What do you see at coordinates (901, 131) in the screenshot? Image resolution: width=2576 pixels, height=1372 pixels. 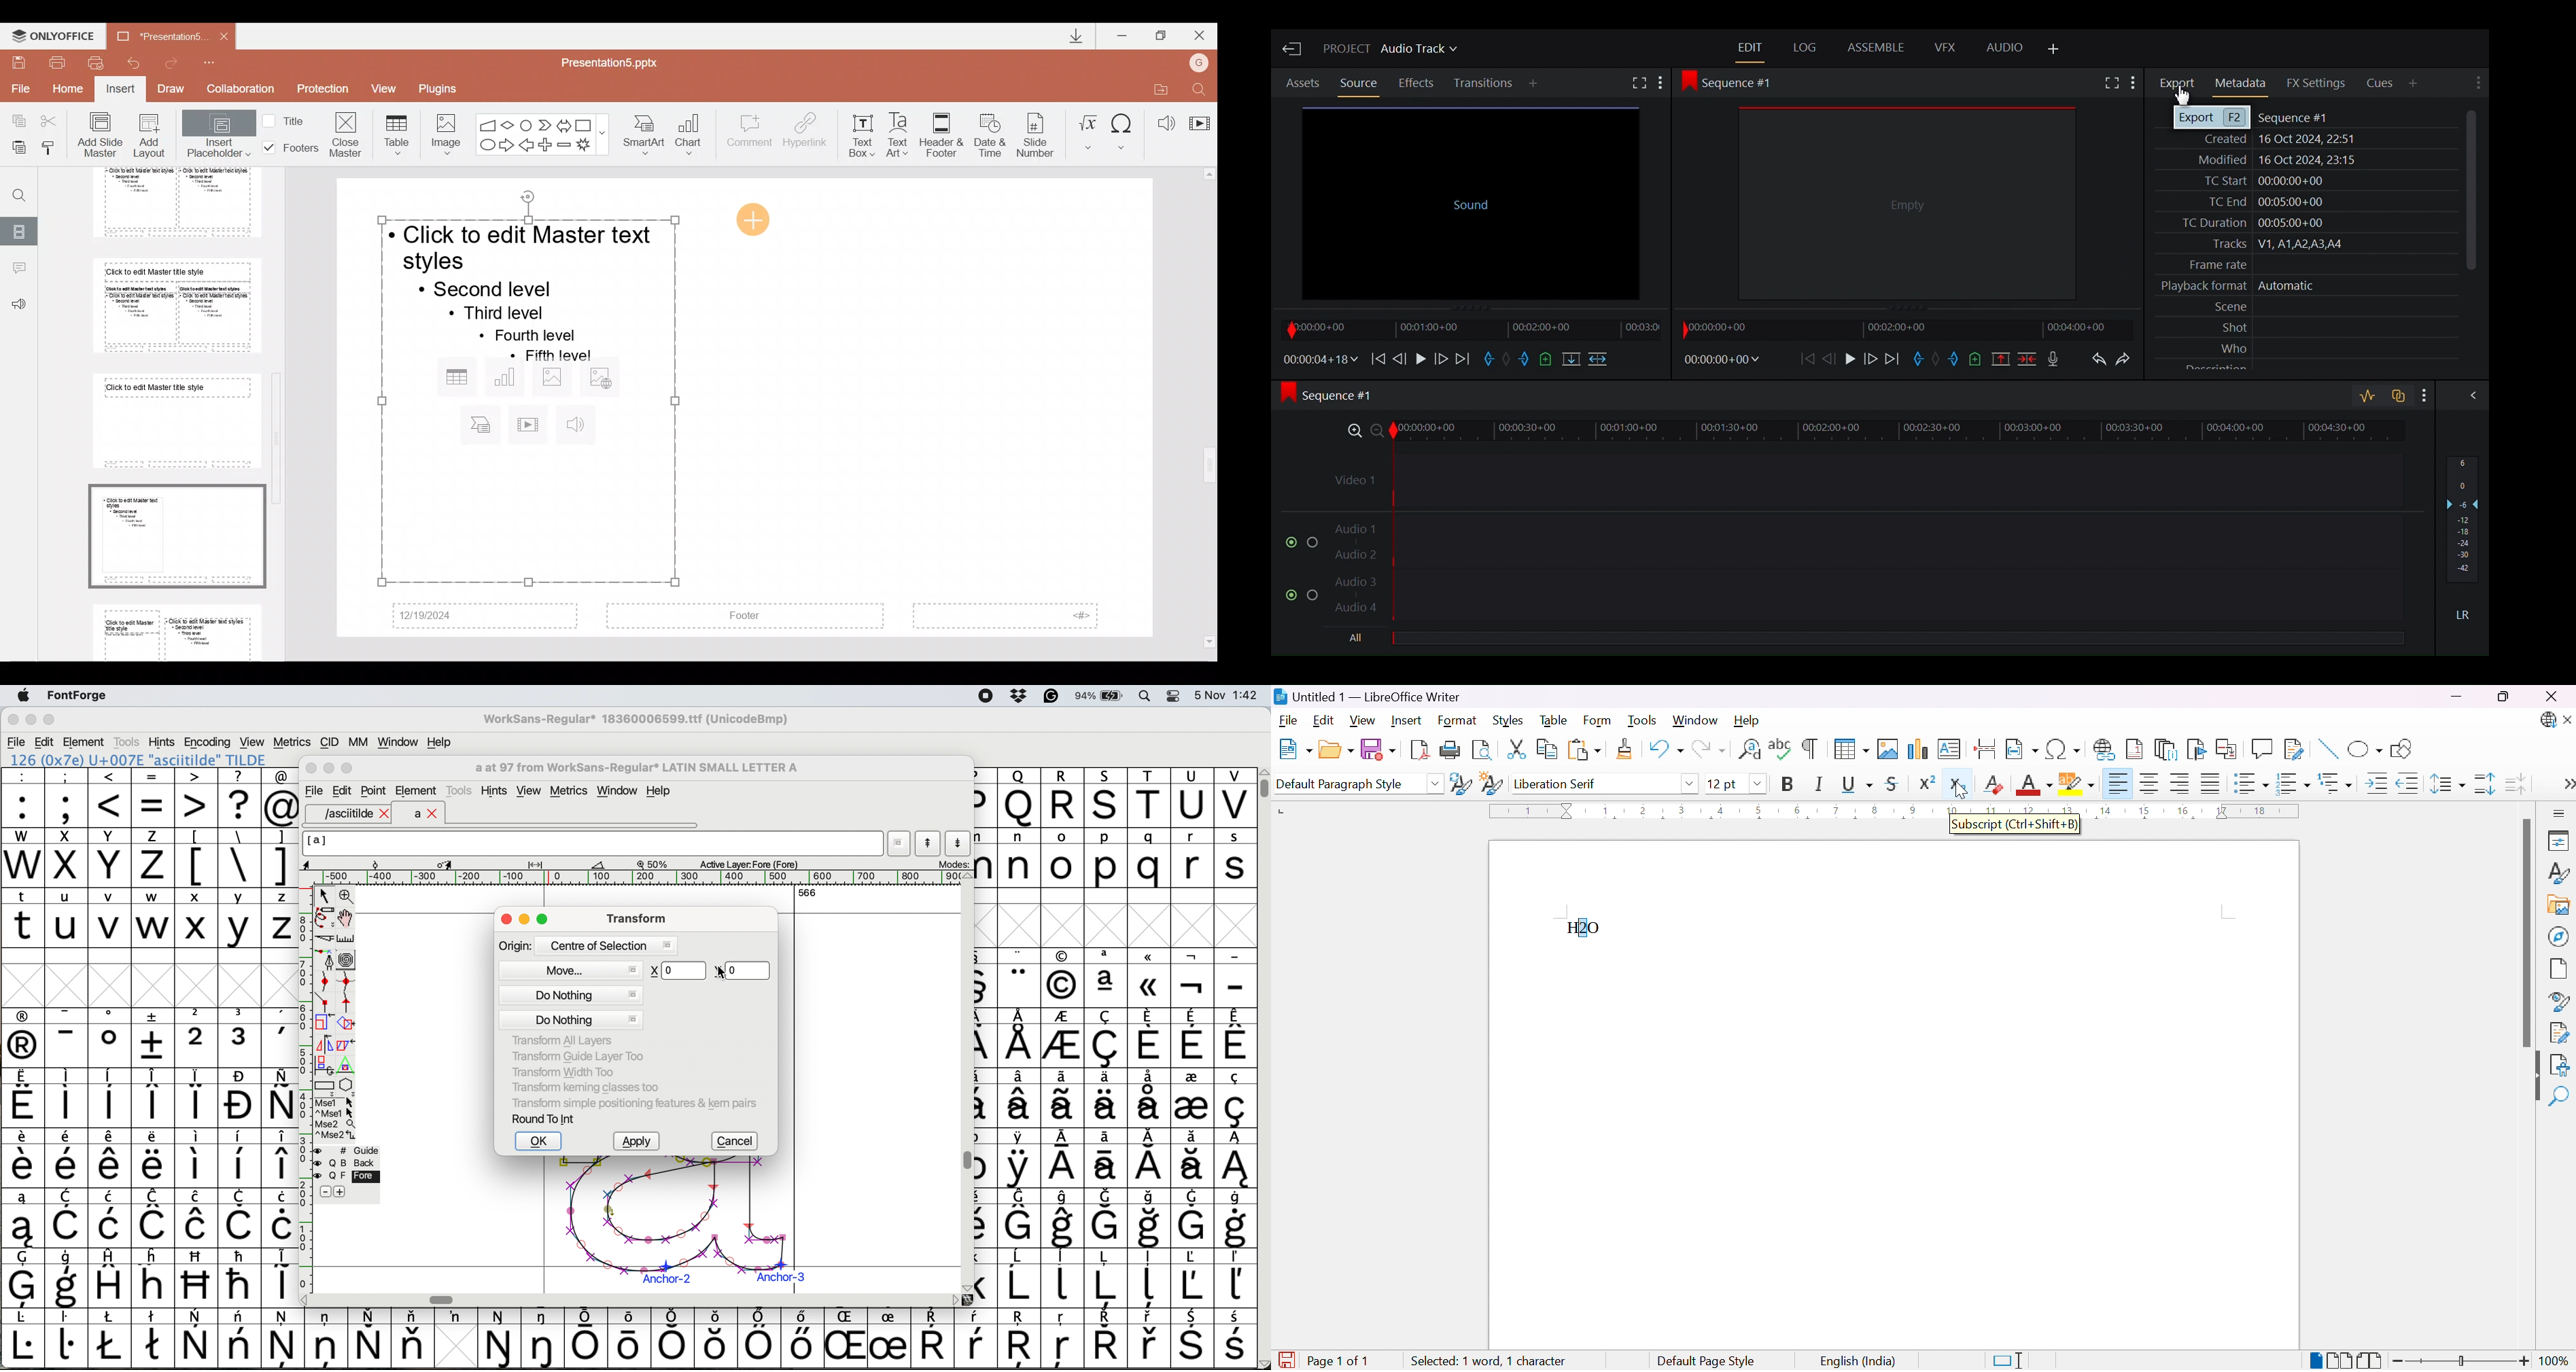 I see `Text Art` at bounding box center [901, 131].